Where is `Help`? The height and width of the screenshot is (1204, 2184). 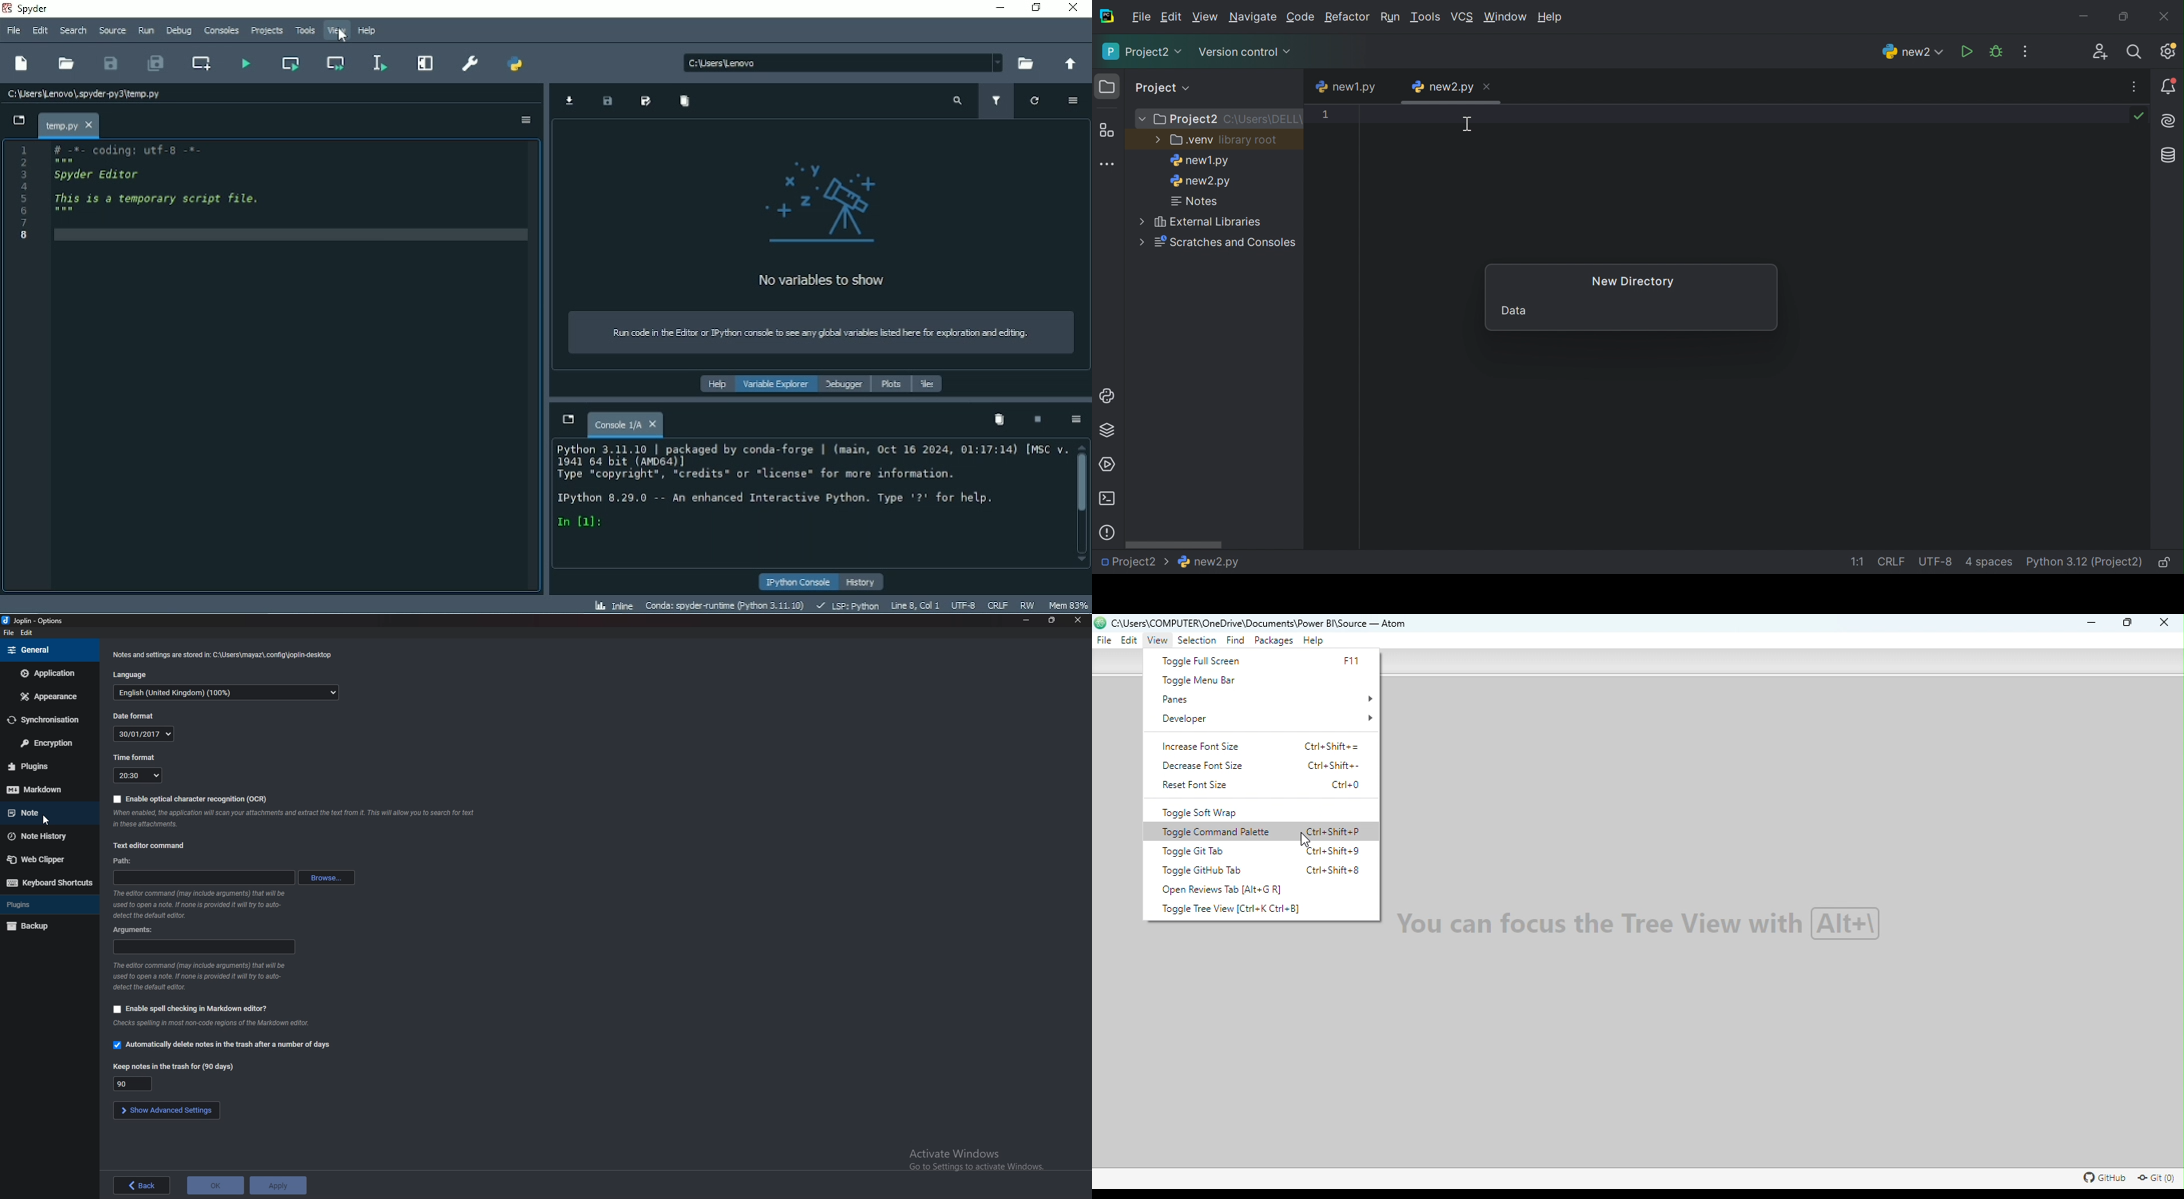 Help is located at coordinates (1314, 641).